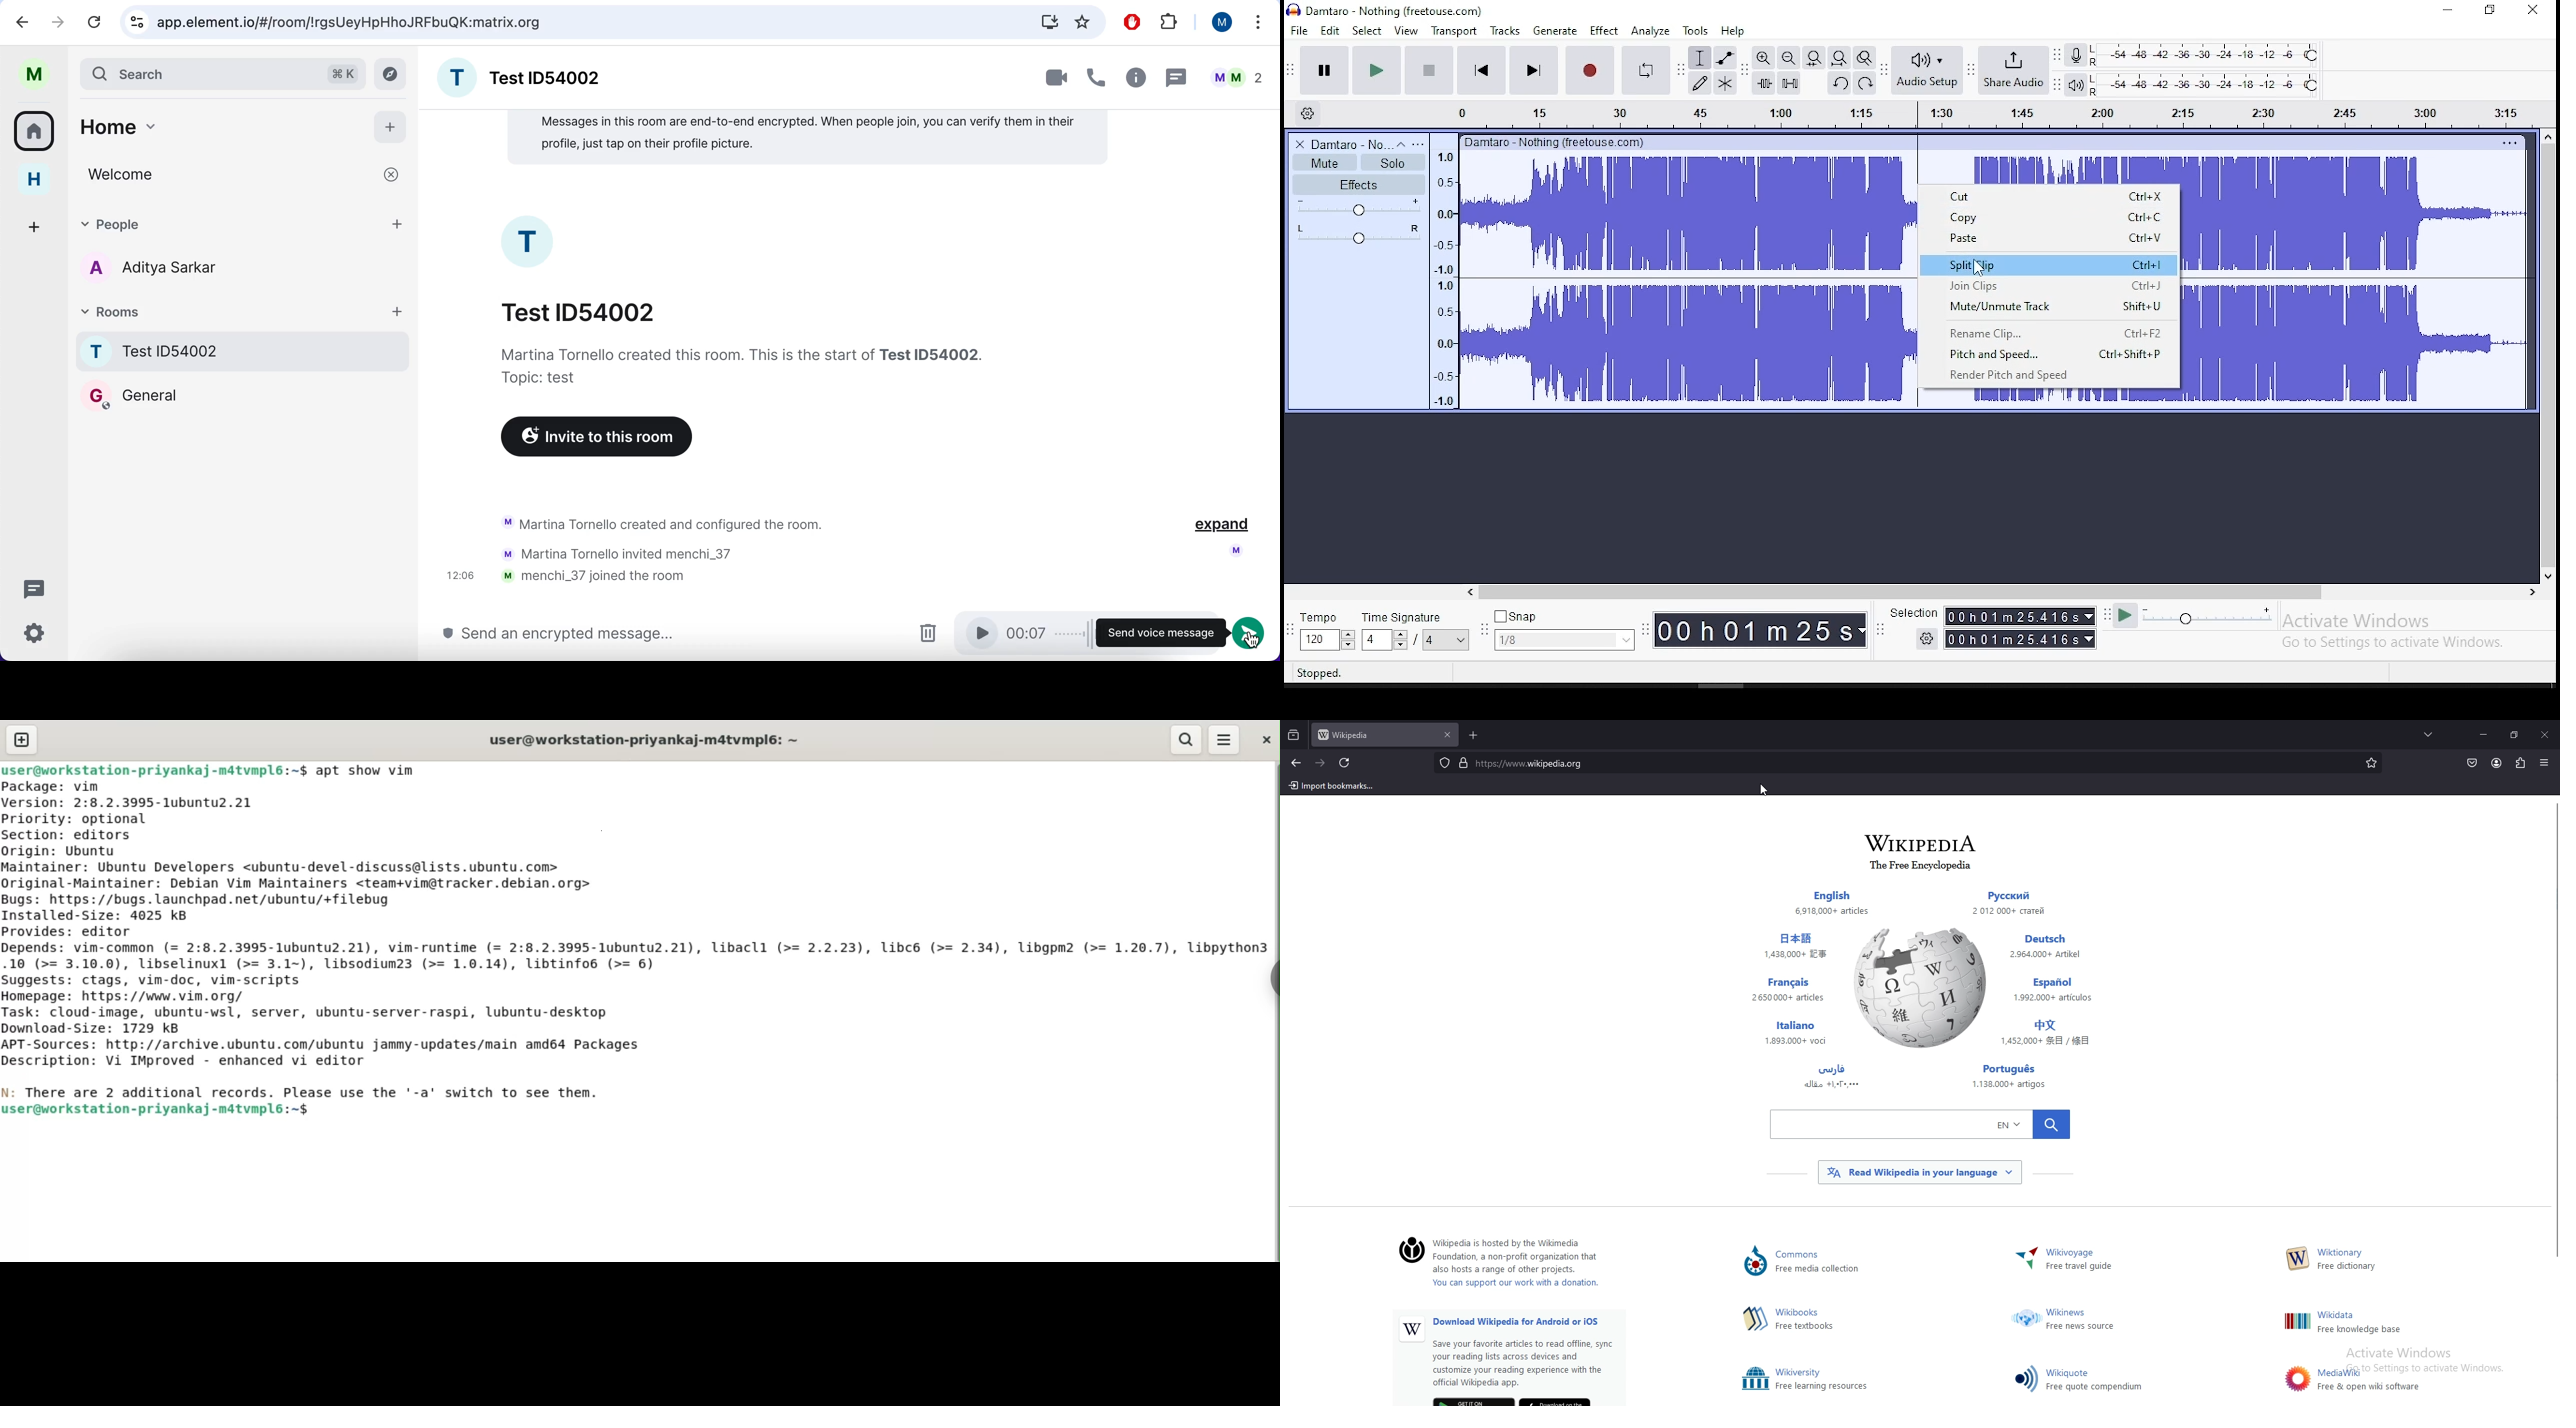 The image size is (2576, 1428). Describe the element at coordinates (1604, 30) in the screenshot. I see `effect` at that location.